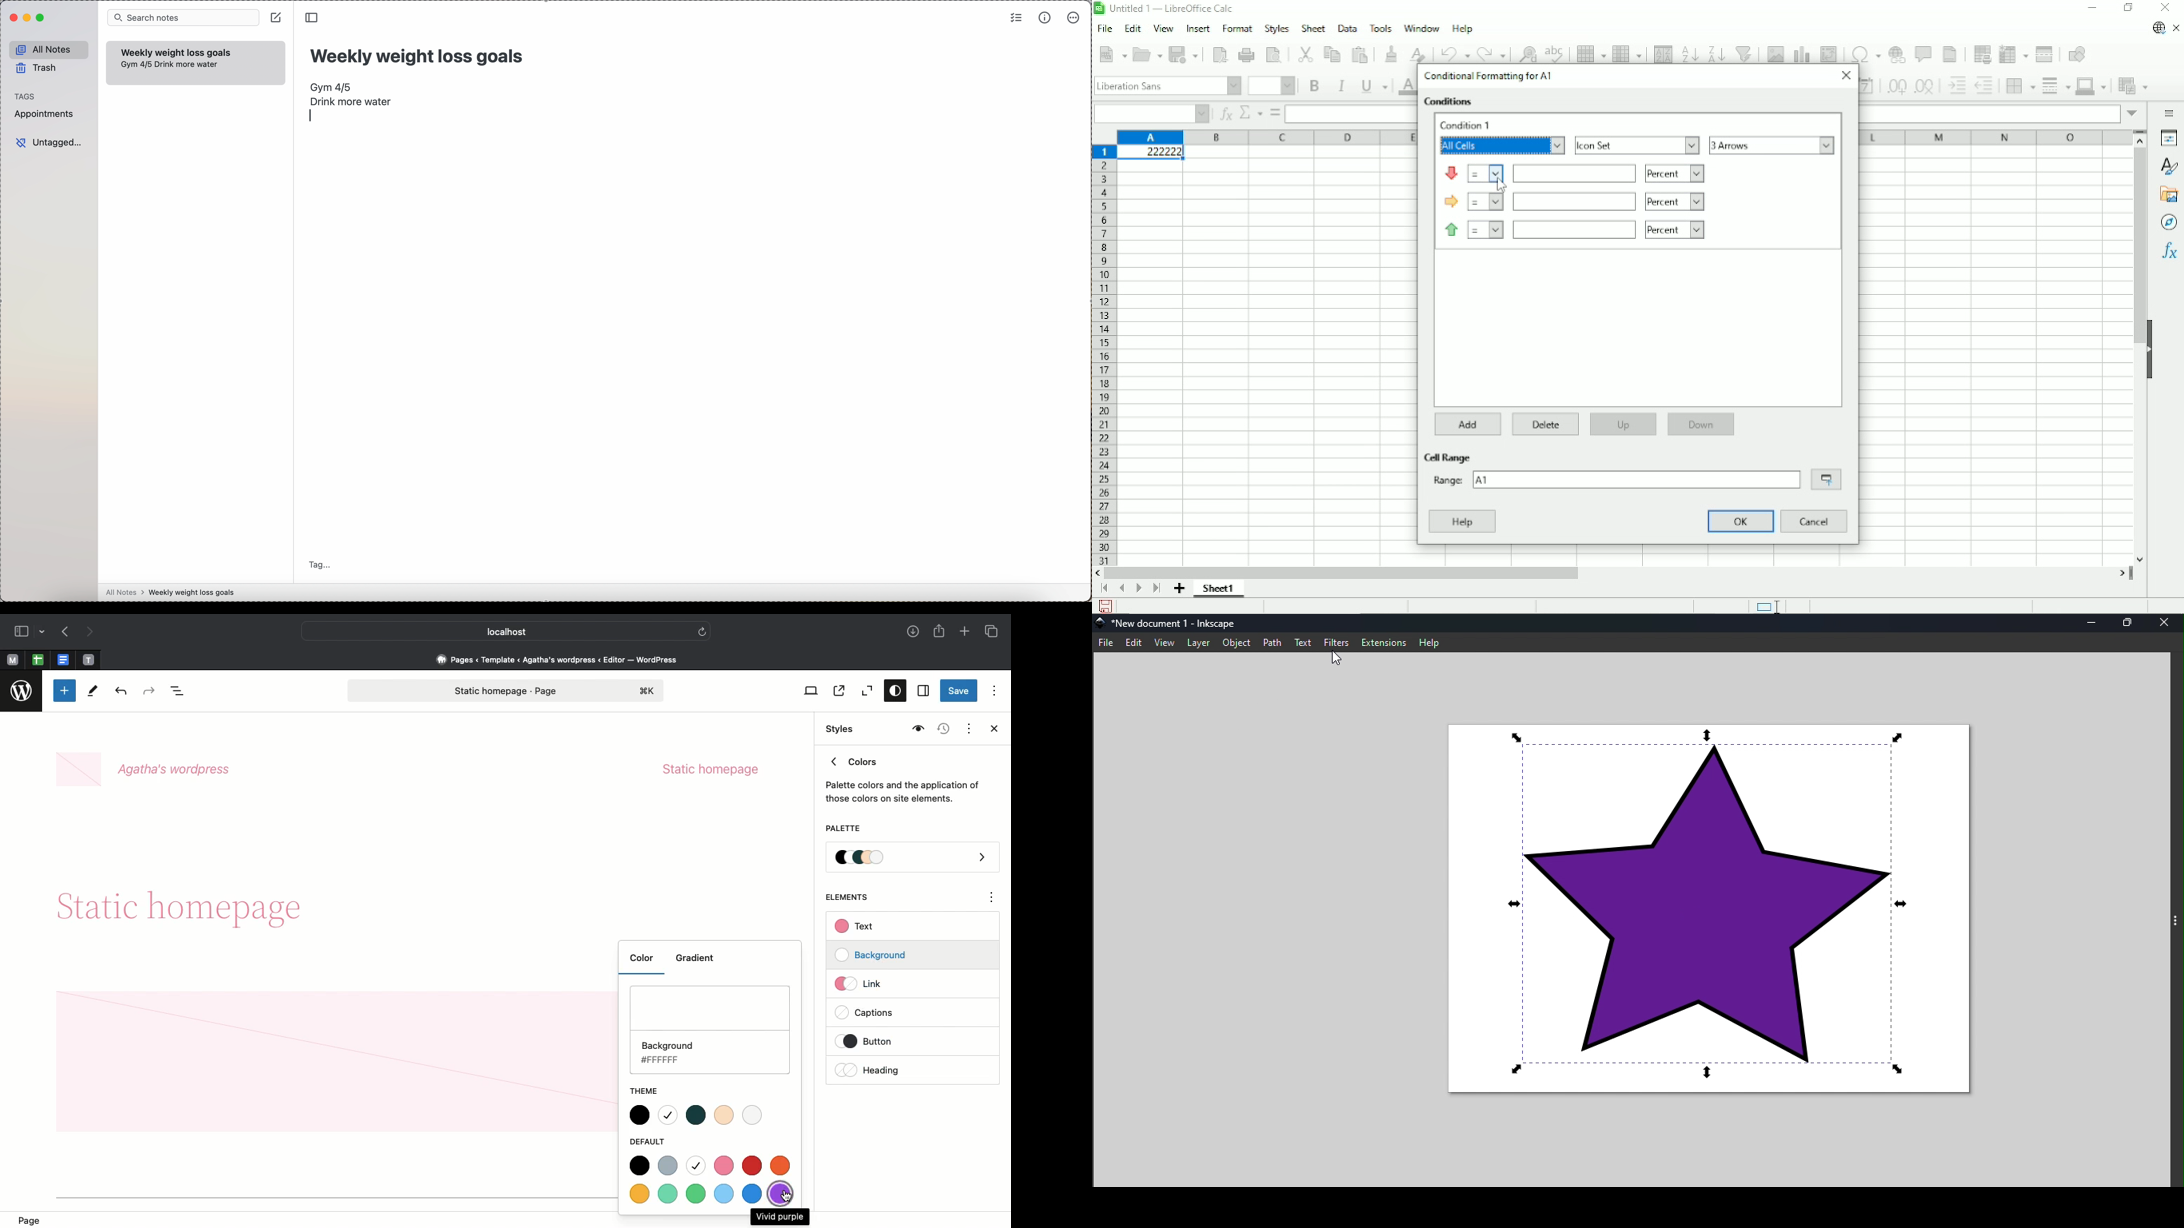  What do you see at coordinates (838, 691) in the screenshot?
I see `View page` at bounding box center [838, 691].